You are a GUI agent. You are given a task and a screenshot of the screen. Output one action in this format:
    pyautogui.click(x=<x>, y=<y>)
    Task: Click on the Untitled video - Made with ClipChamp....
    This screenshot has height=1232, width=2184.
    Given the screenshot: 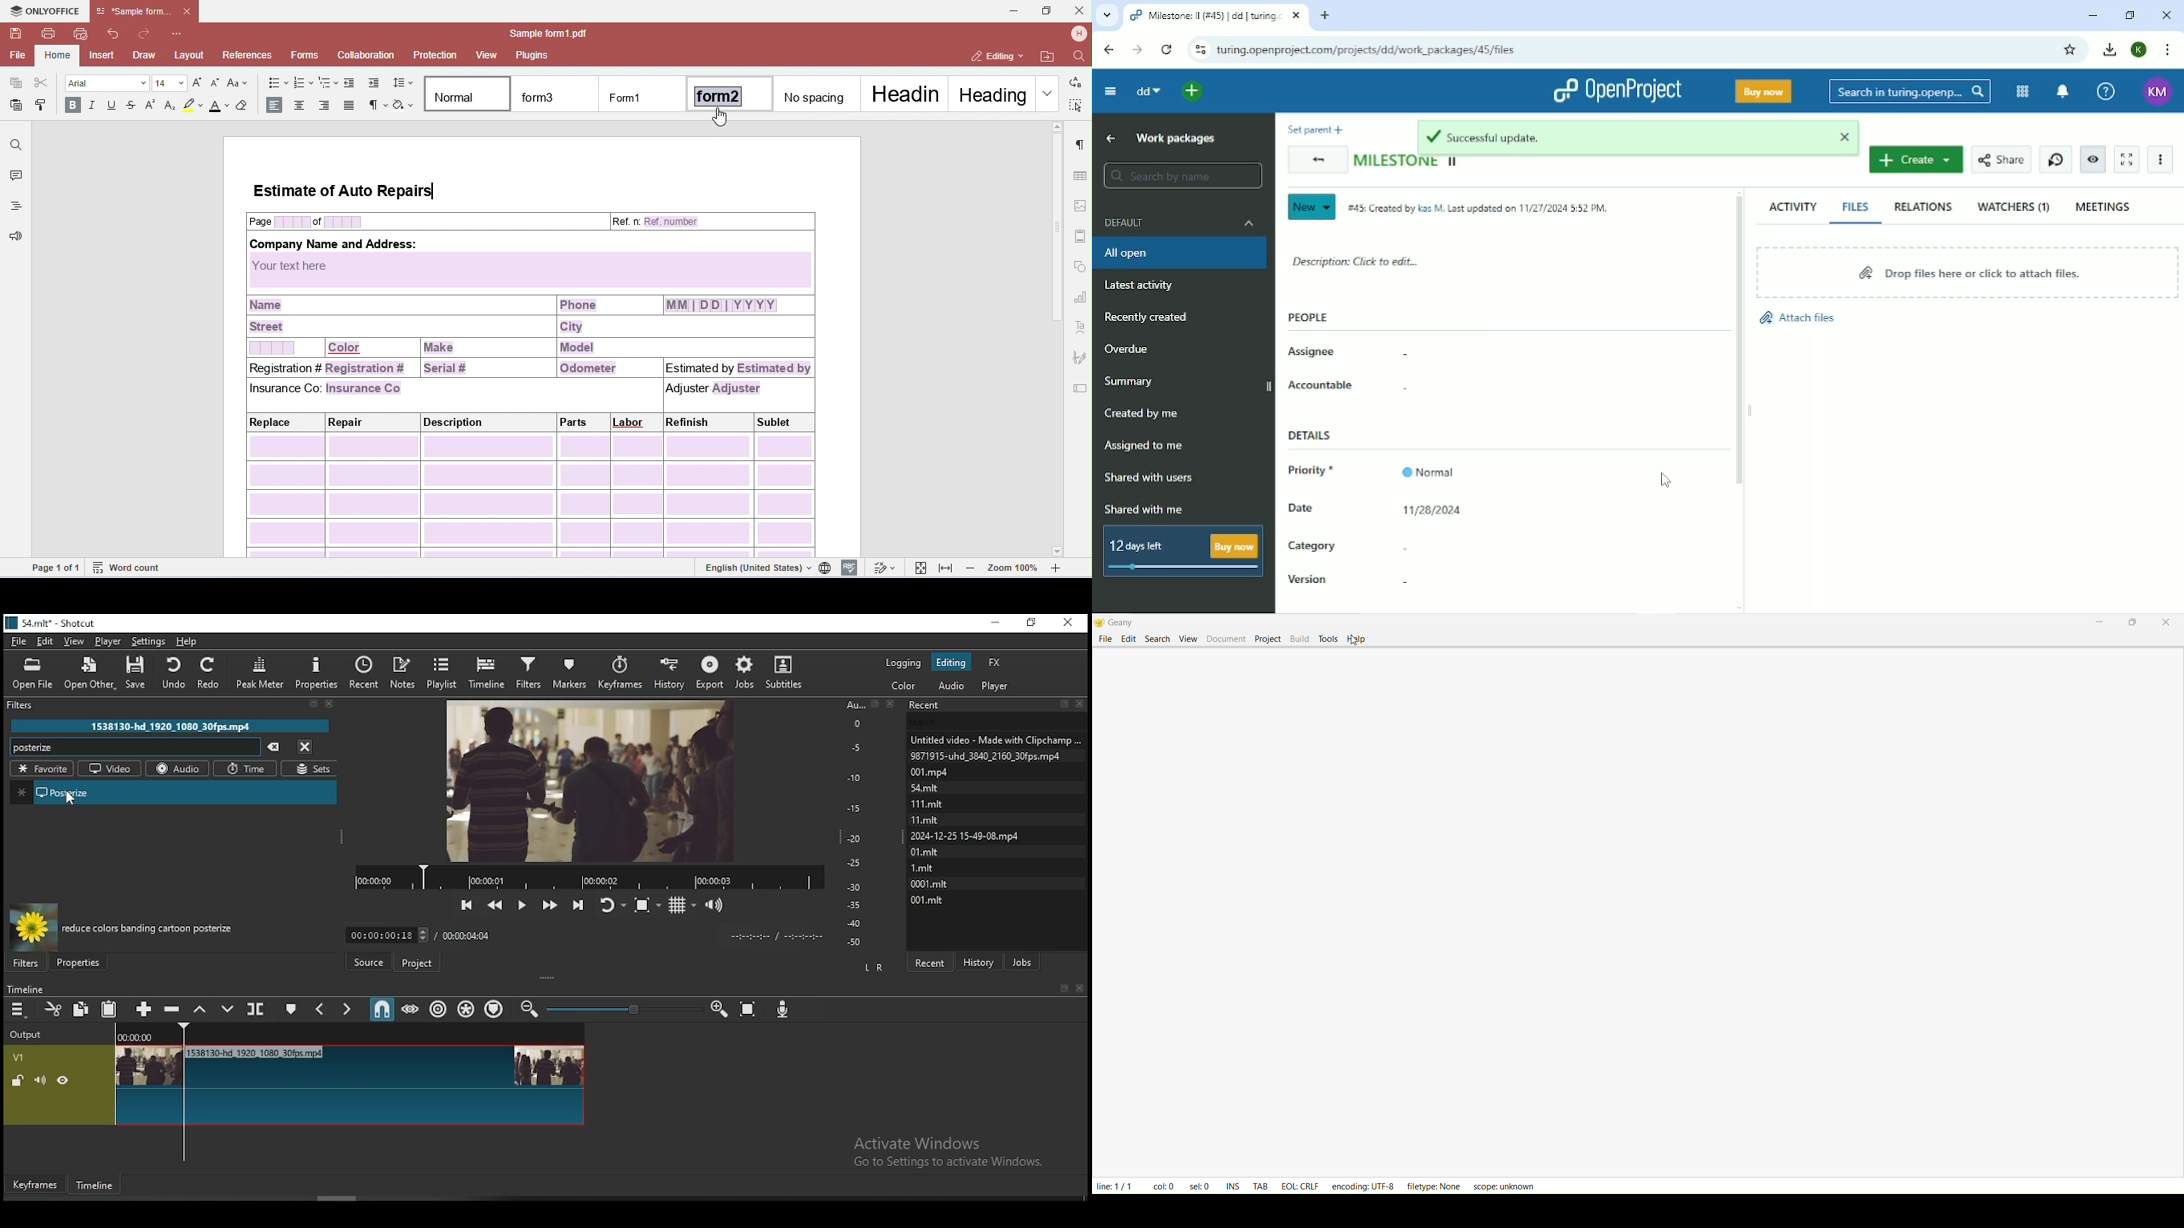 What is the action you would take?
    pyautogui.click(x=995, y=740)
    